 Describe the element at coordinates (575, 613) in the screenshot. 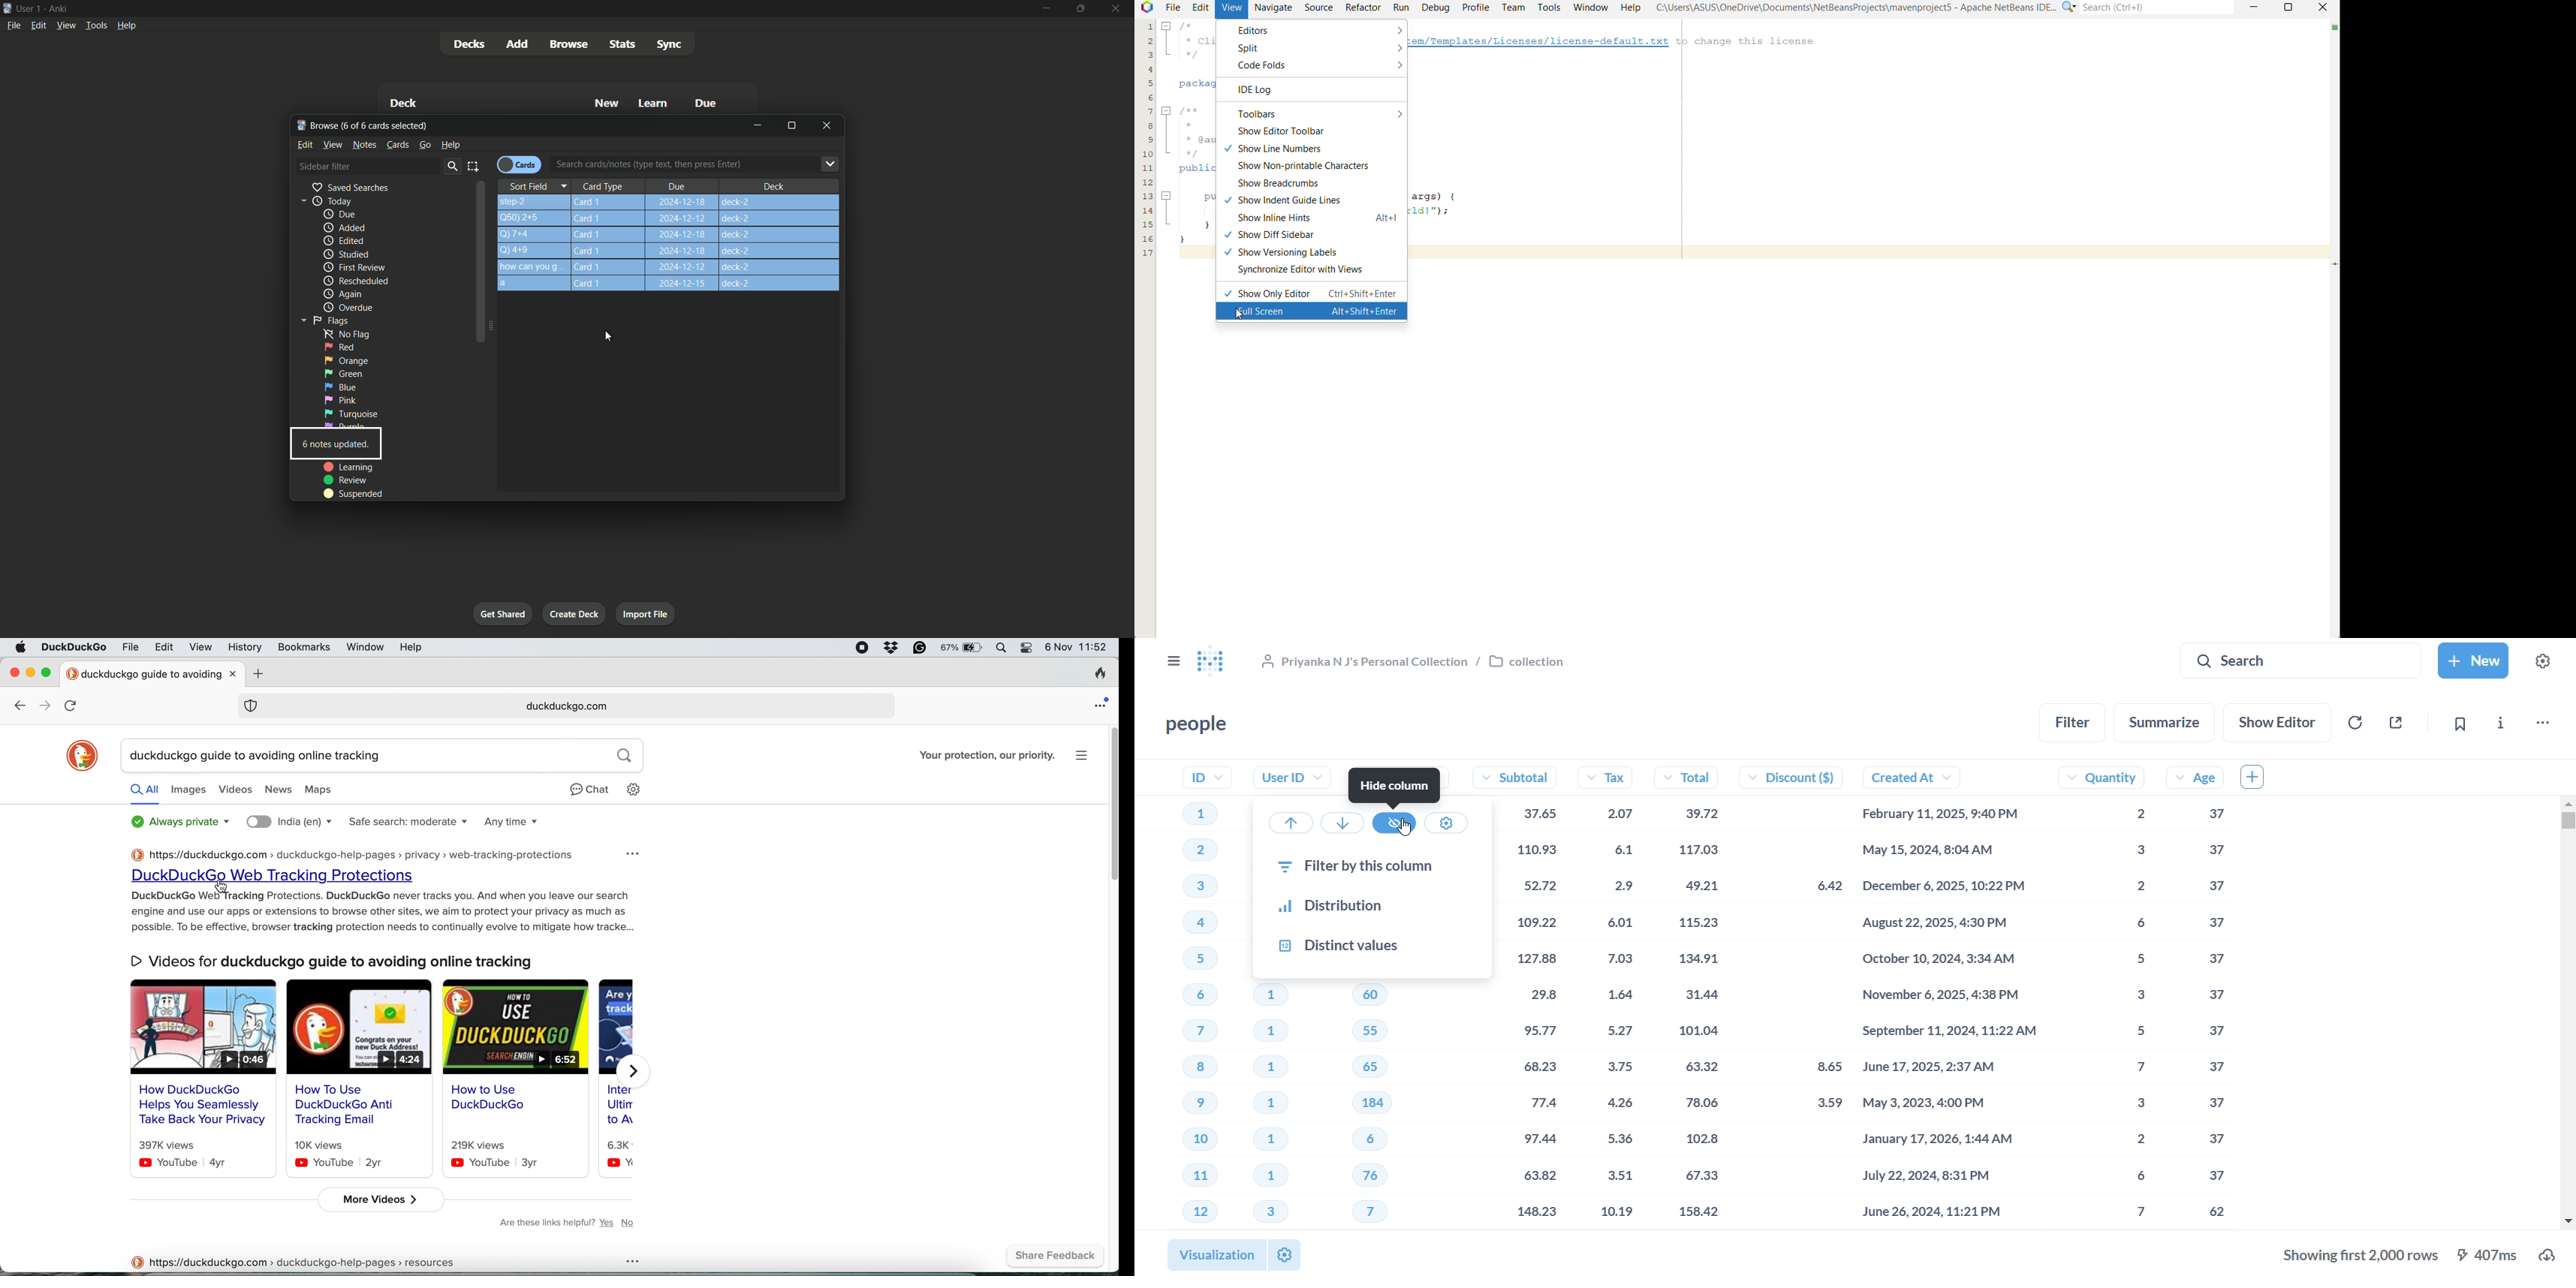

I see `Create deck` at that location.